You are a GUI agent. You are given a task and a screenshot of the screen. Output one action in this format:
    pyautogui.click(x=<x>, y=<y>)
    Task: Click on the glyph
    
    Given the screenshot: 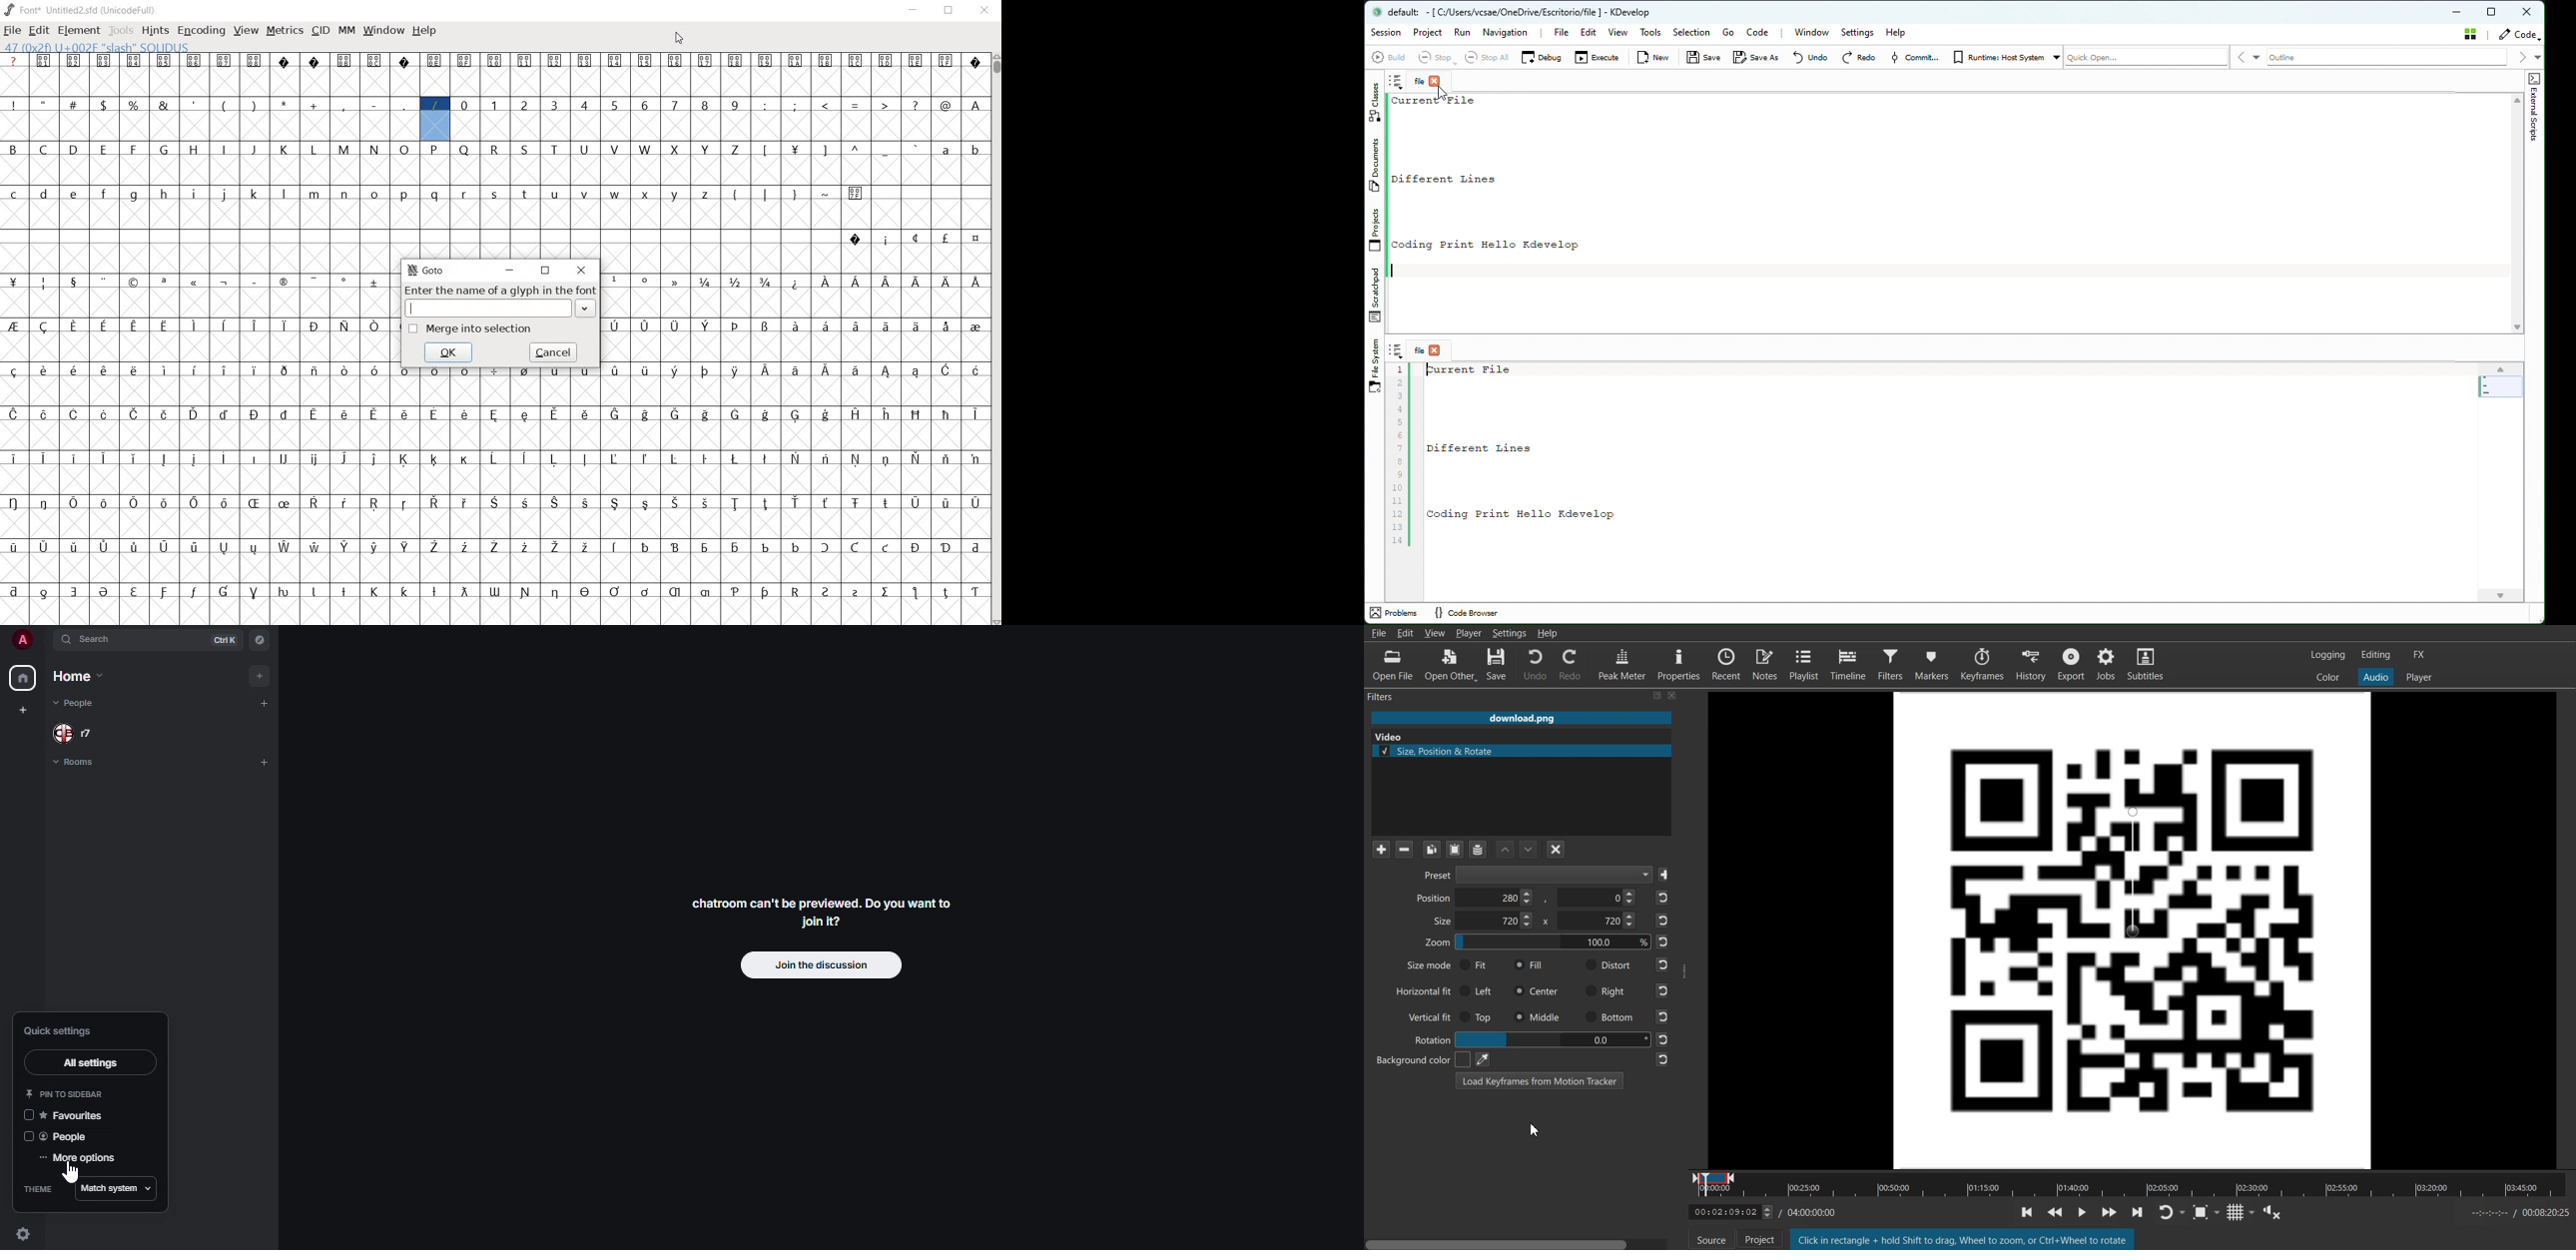 What is the action you would take?
    pyautogui.click(x=615, y=547)
    